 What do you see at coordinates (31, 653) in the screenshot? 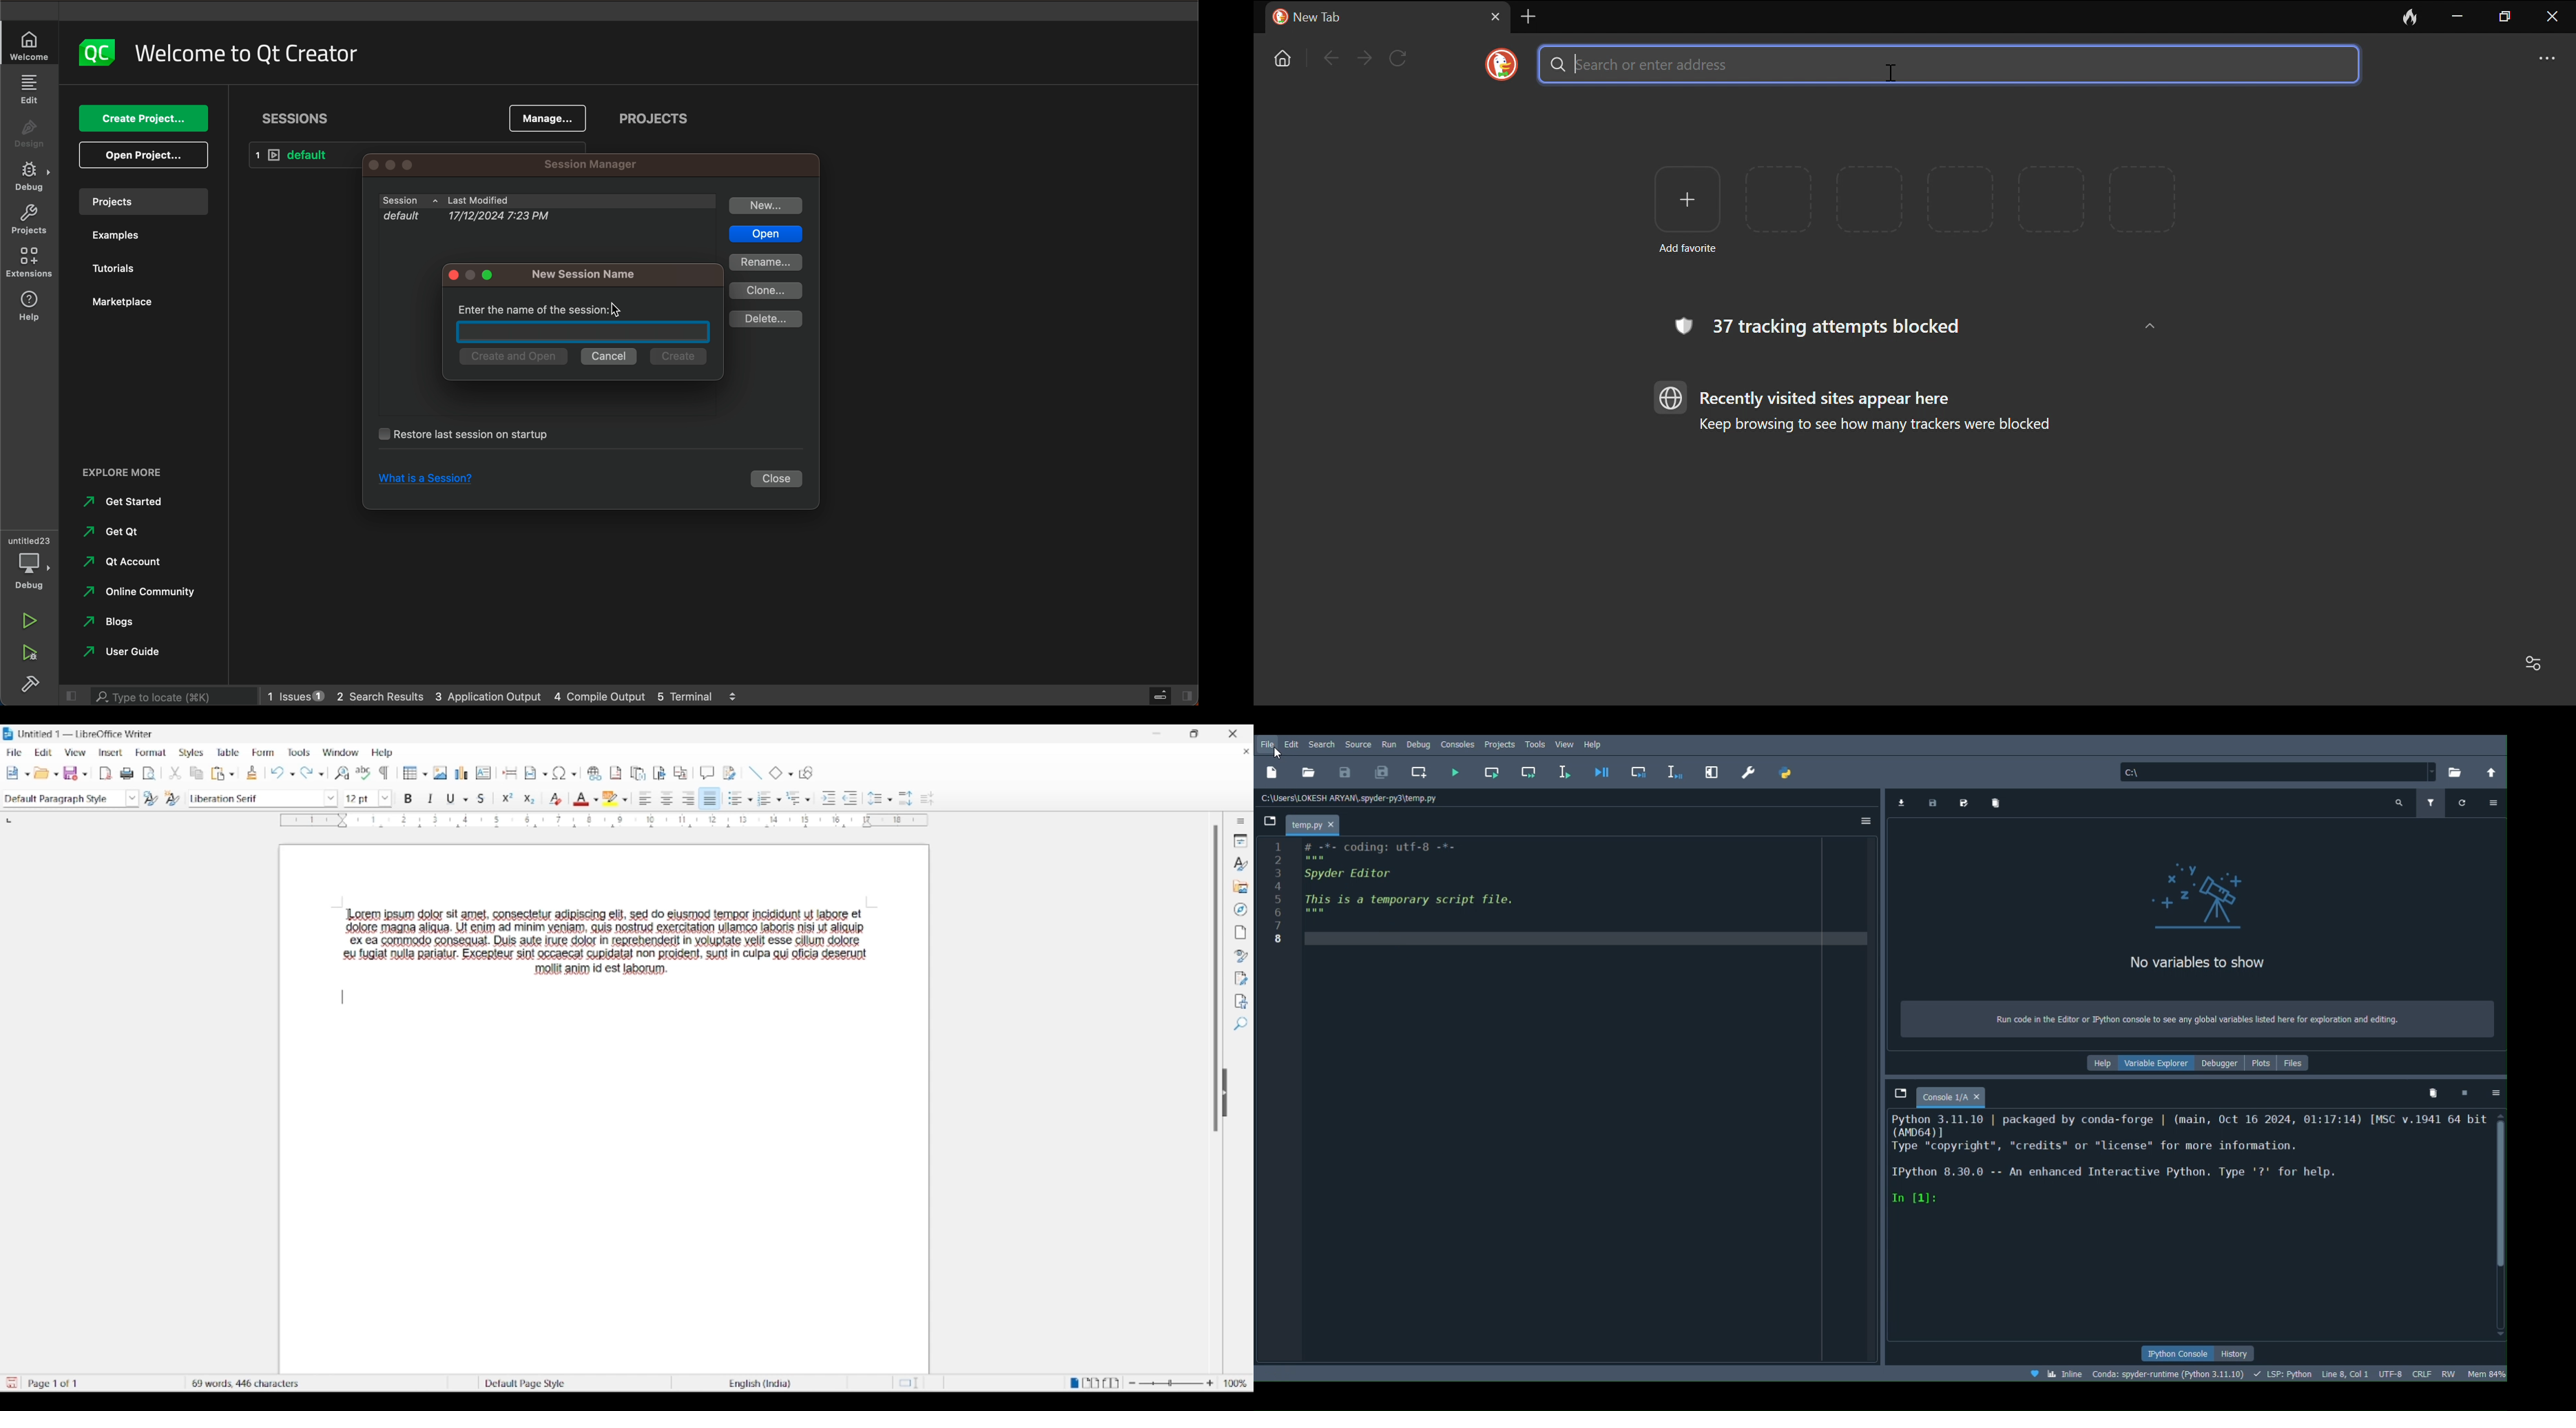
I see `run debug` at bounding box center [31, 653].